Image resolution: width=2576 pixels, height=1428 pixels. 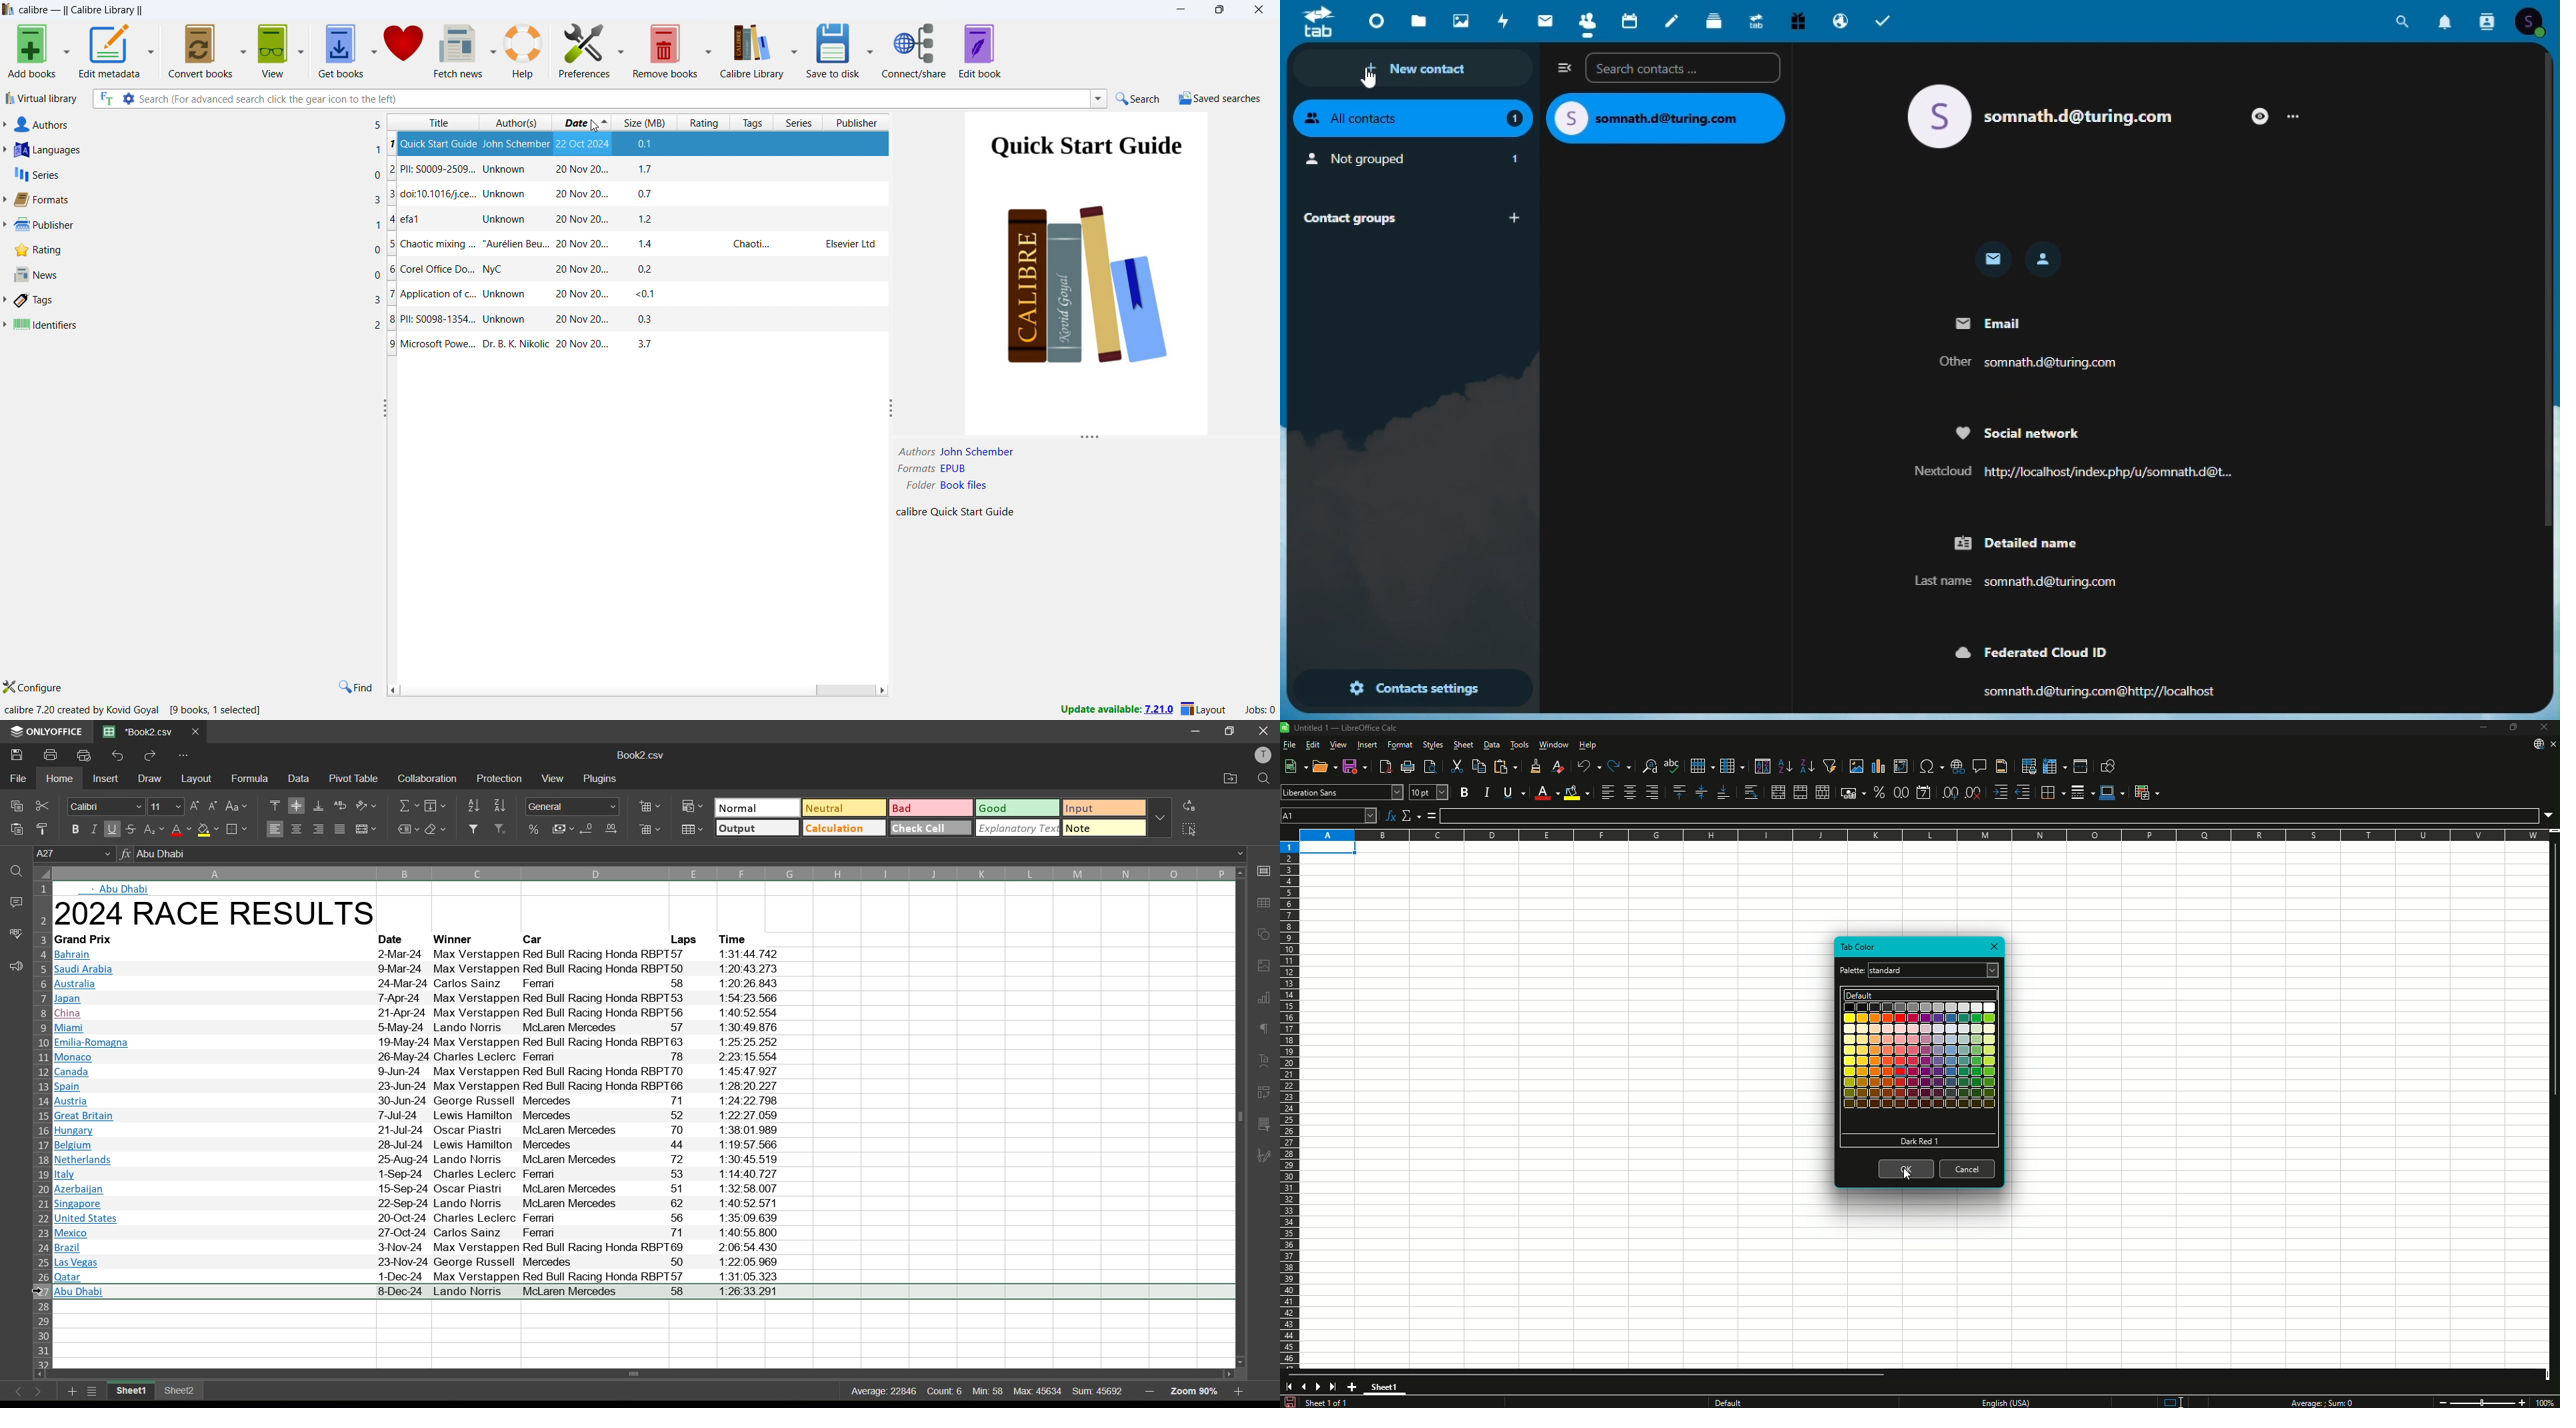 I want to click on increase decimal, so click(x=611, y=829).